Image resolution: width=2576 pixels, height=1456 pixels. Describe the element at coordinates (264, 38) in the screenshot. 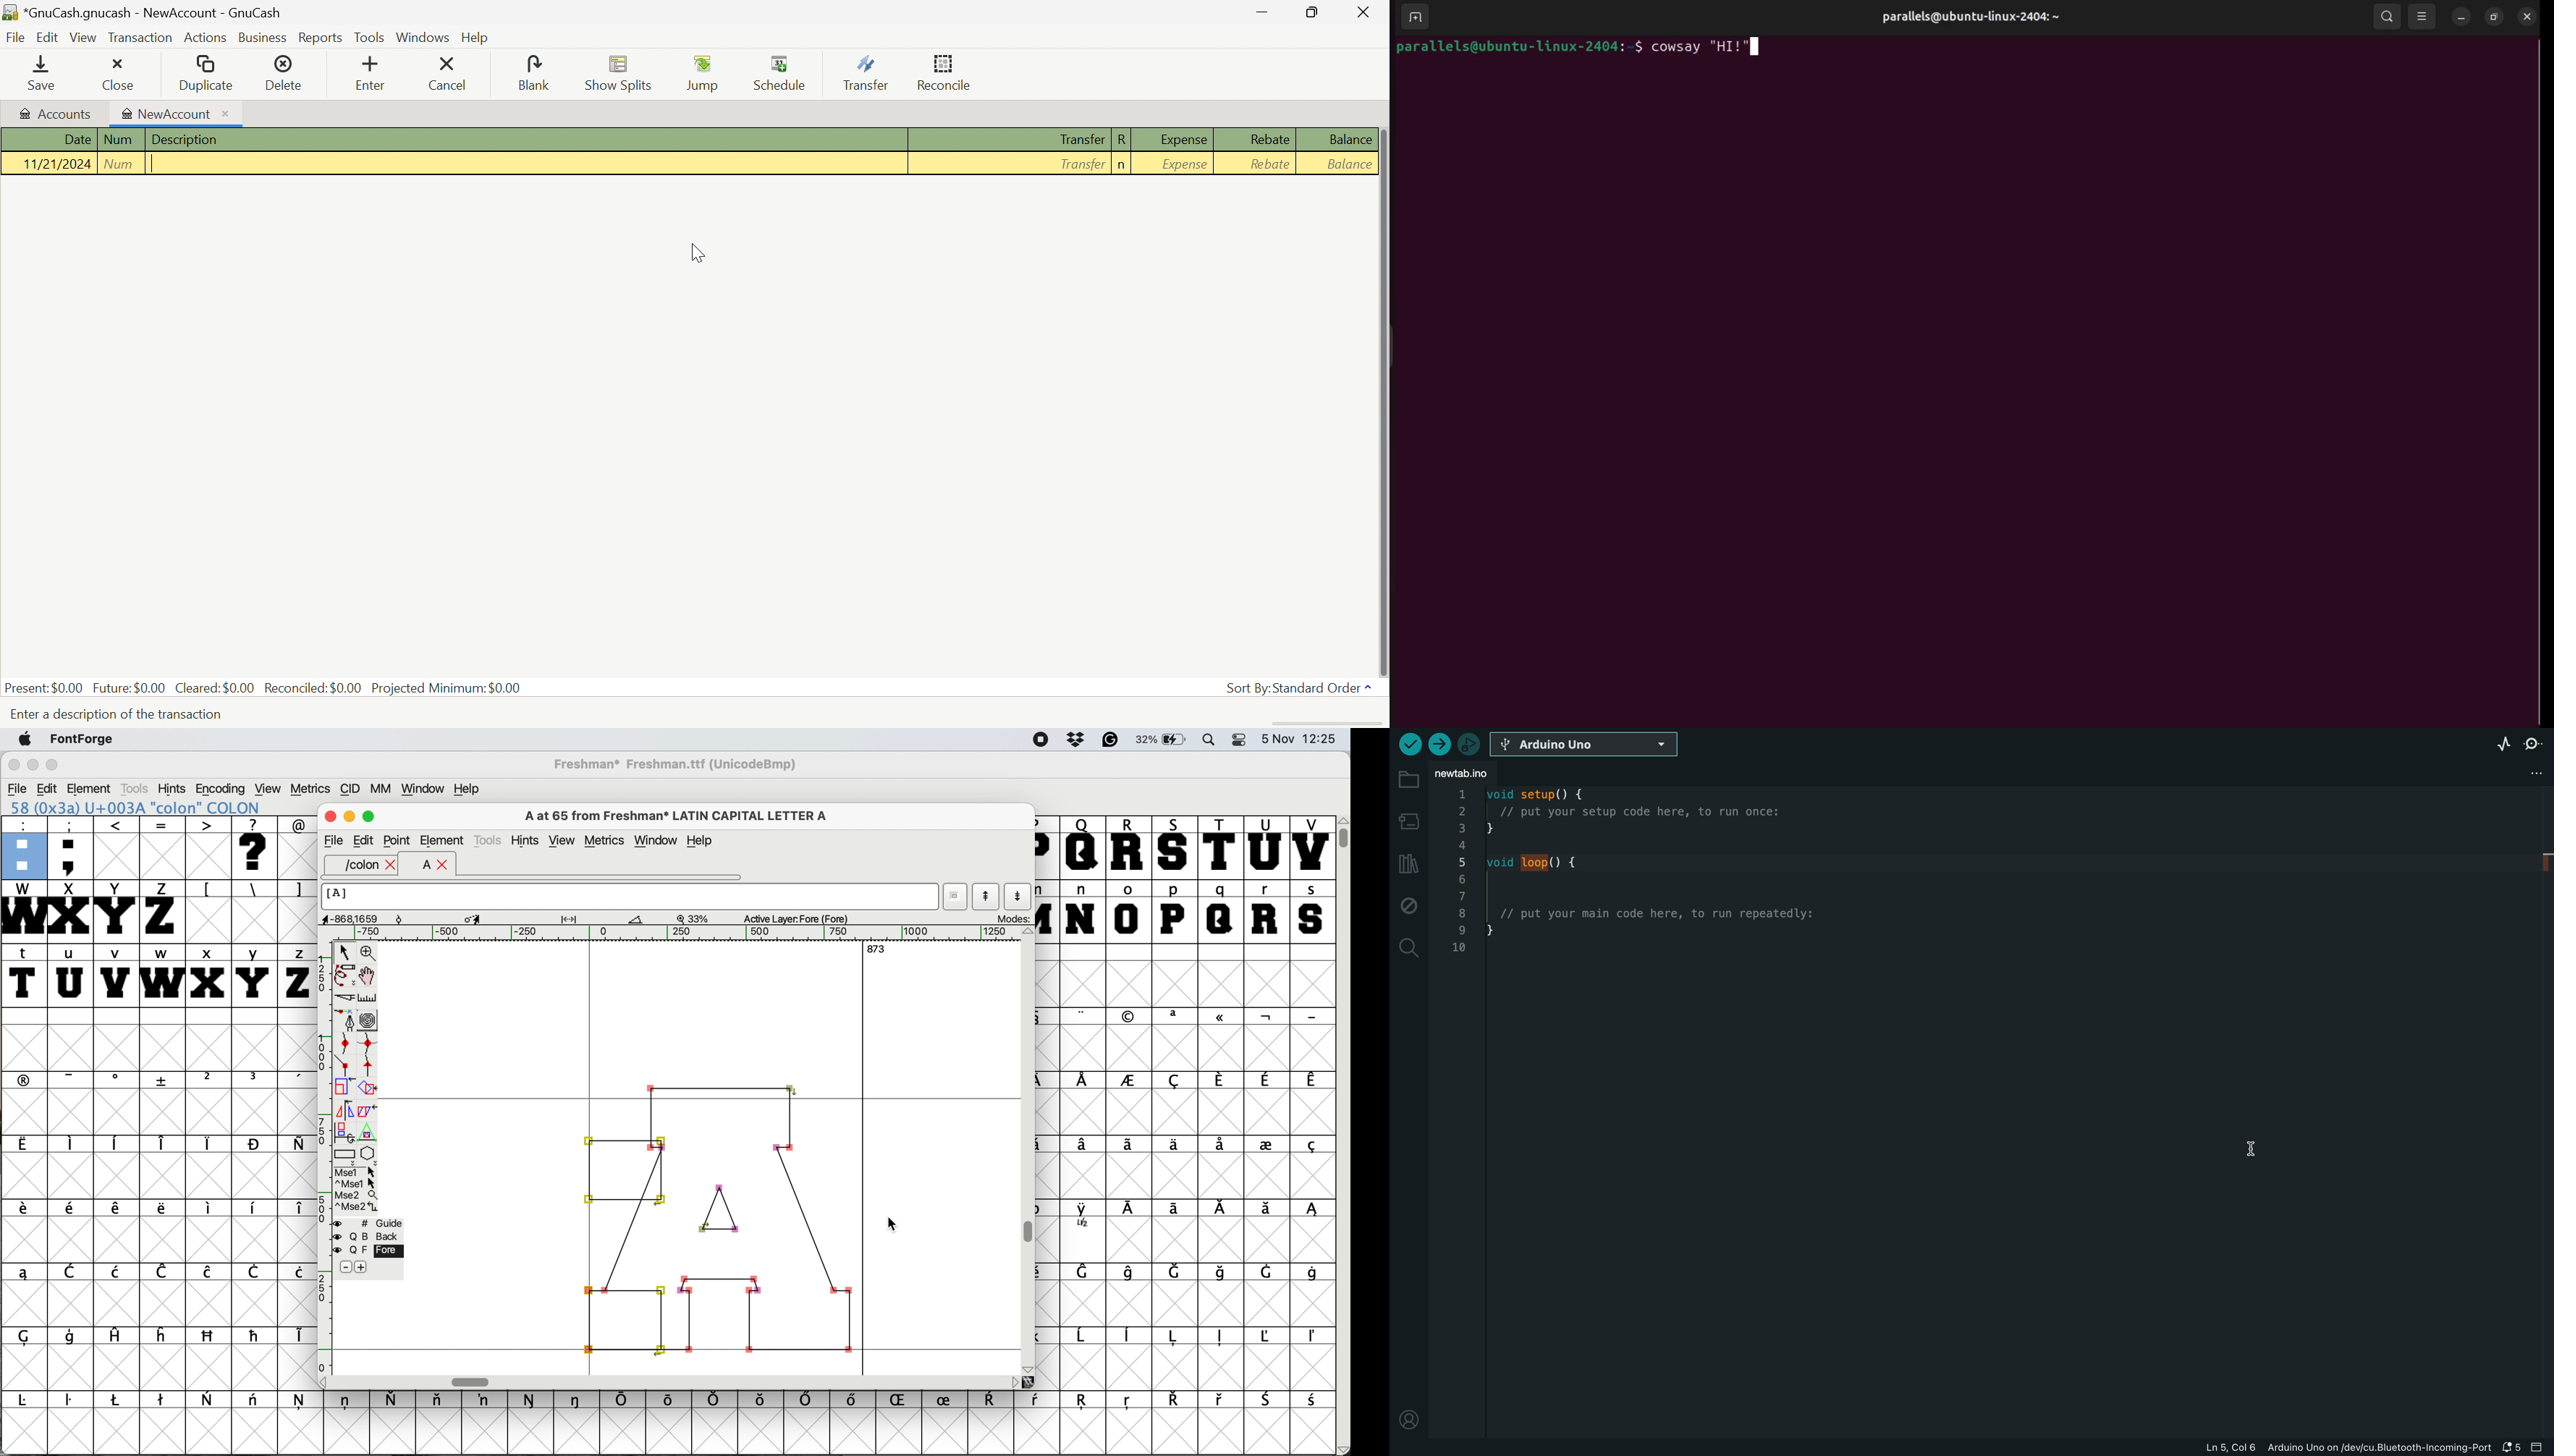

I see `Business` at that location.